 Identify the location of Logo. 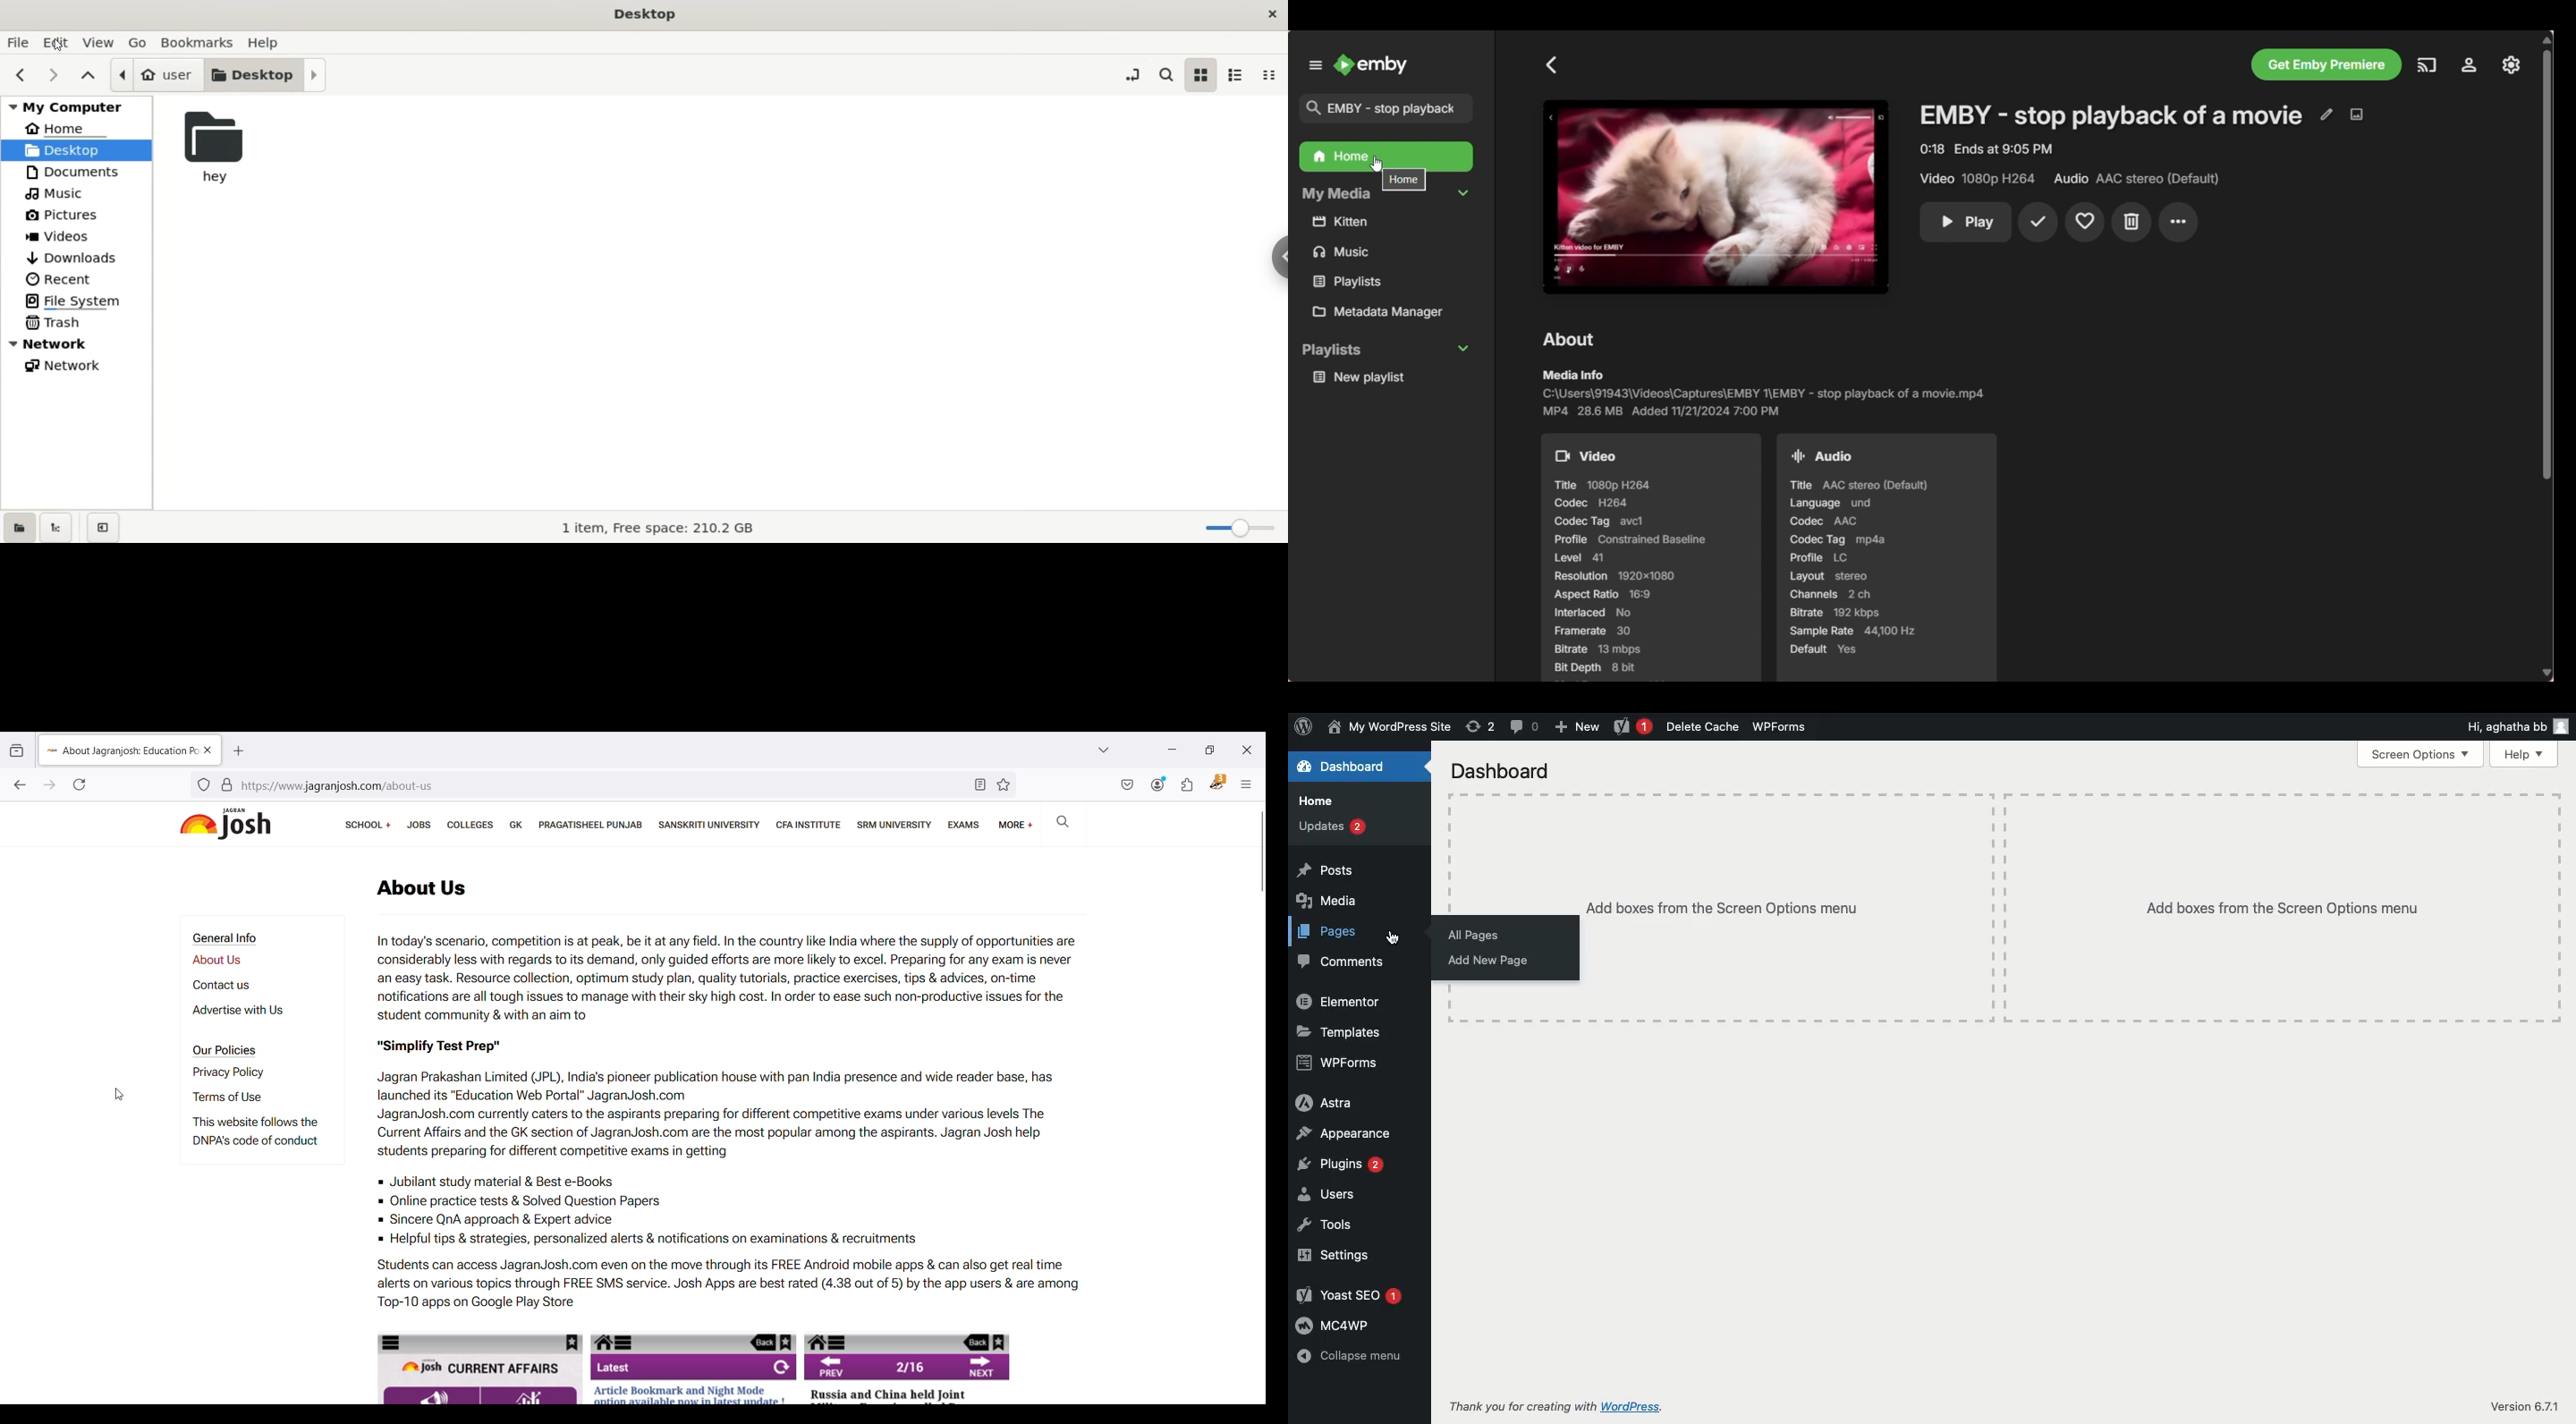
(1305, 725).